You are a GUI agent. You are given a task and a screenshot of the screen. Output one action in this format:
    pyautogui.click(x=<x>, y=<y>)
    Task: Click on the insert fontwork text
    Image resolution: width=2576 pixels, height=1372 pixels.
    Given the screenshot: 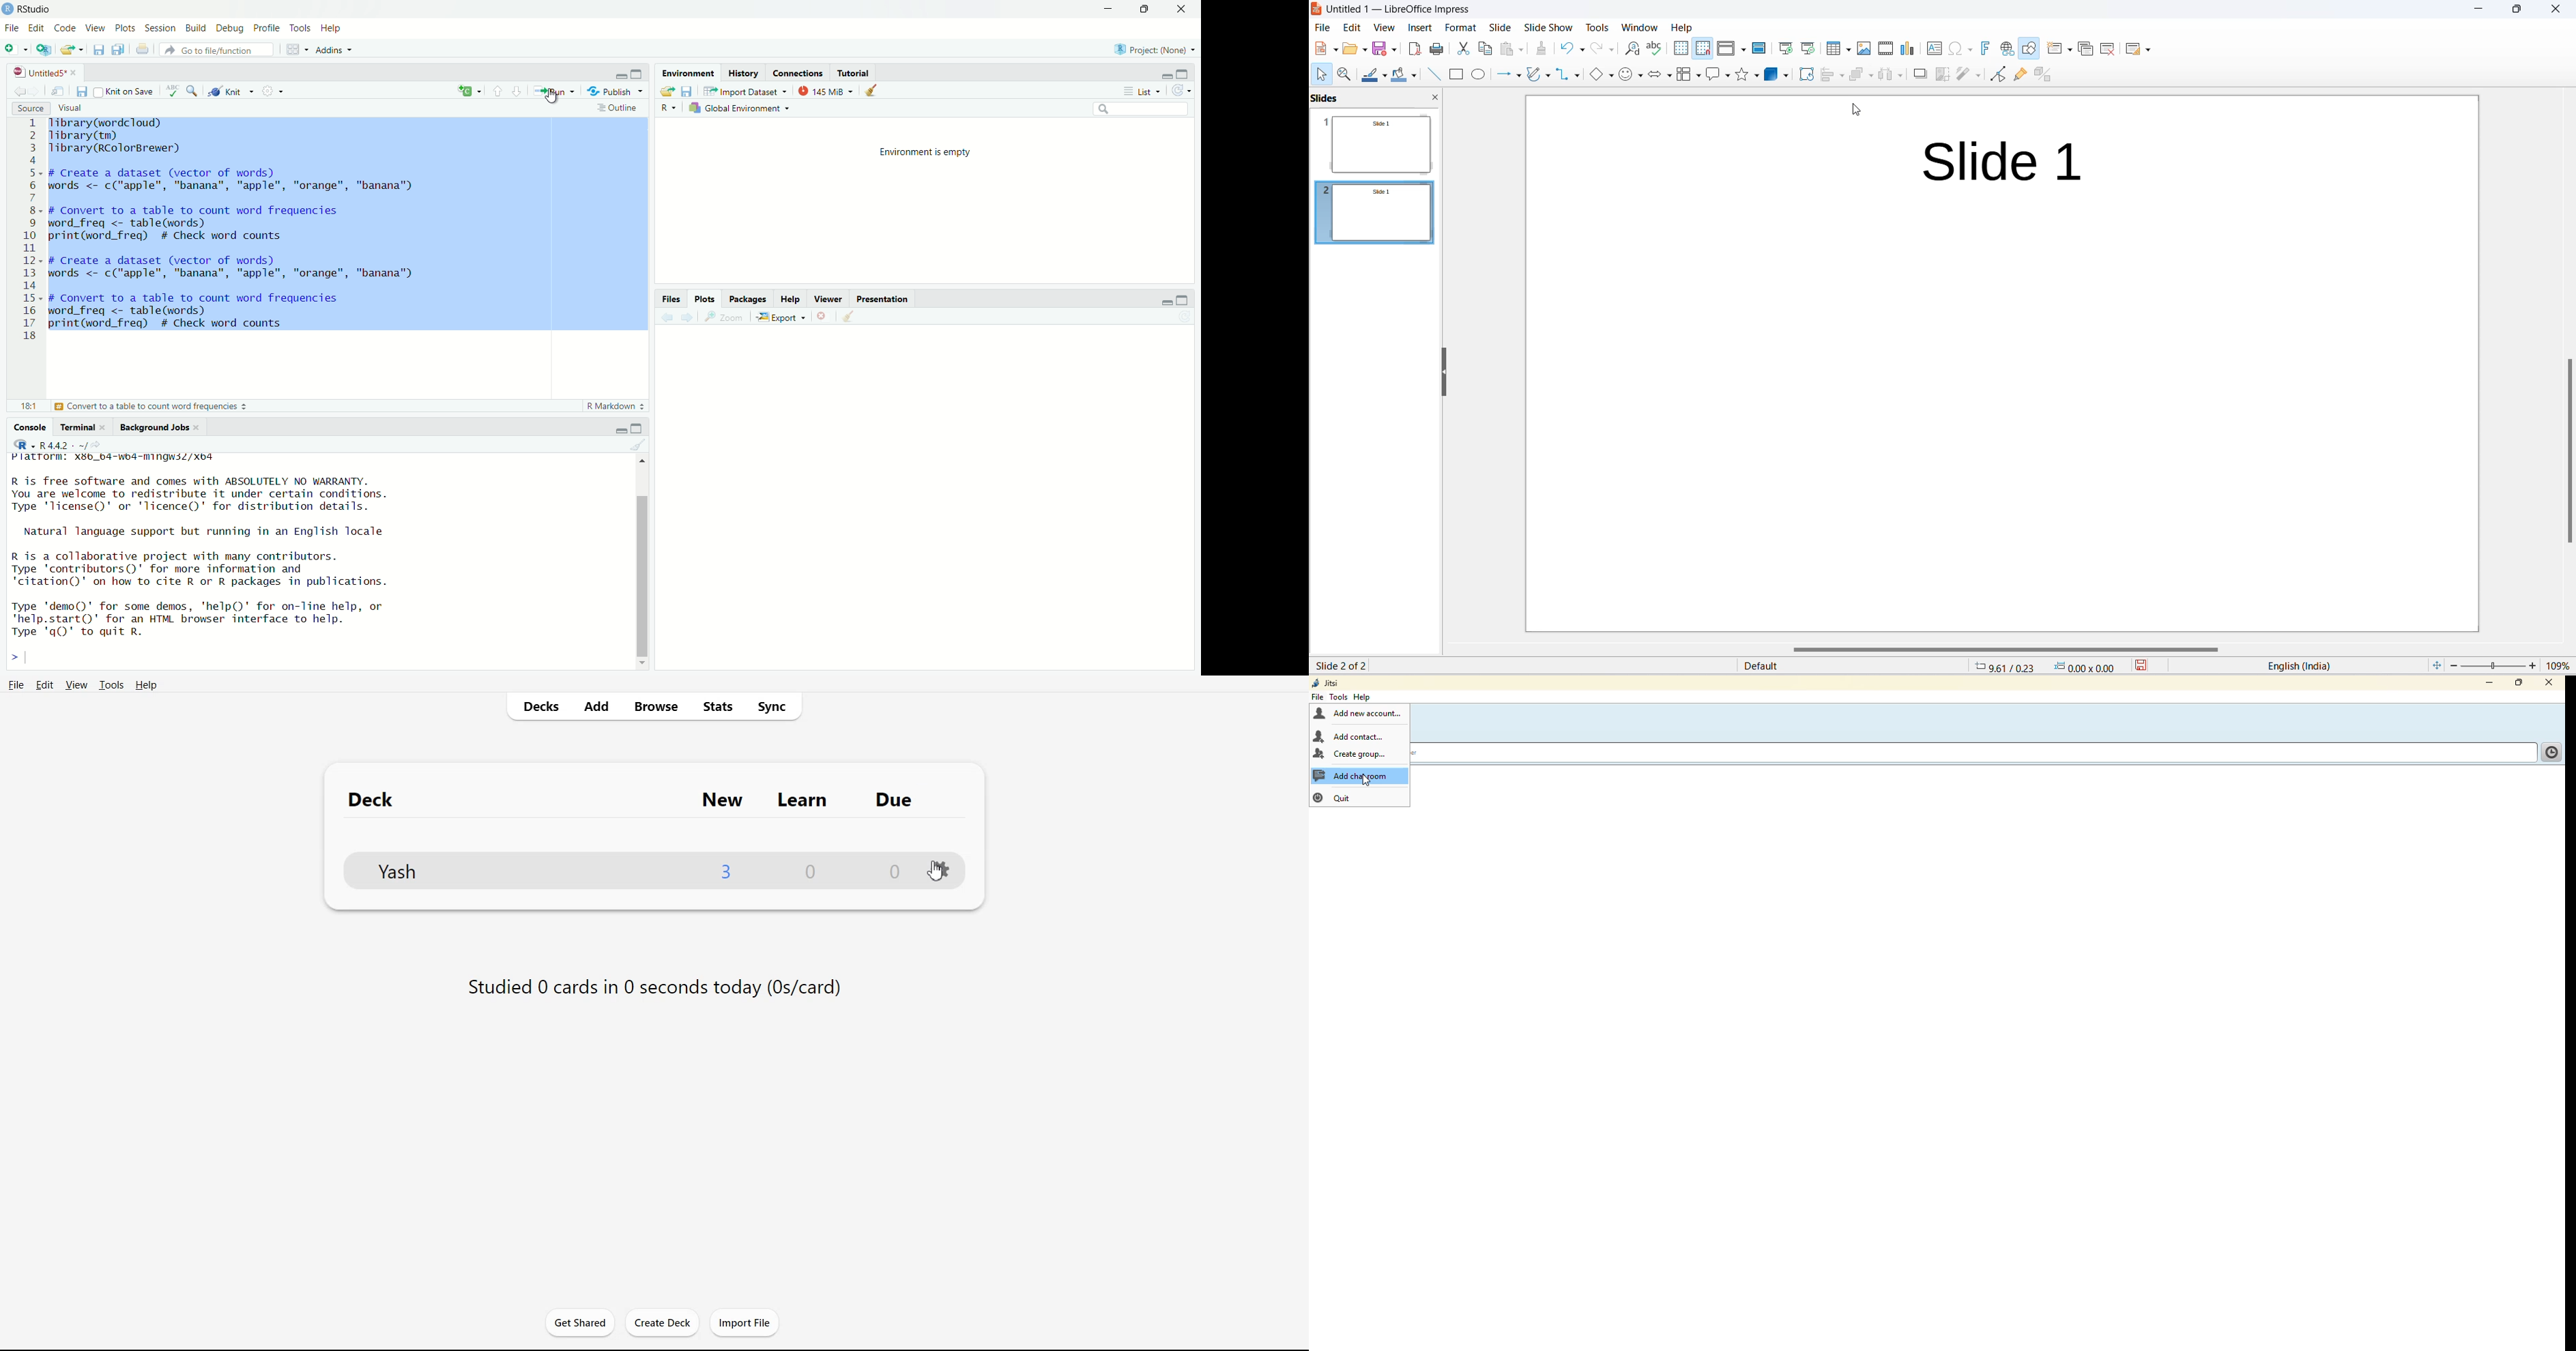 What is the action you would take?
    pyautogui.click(x=1985, y=47)
    